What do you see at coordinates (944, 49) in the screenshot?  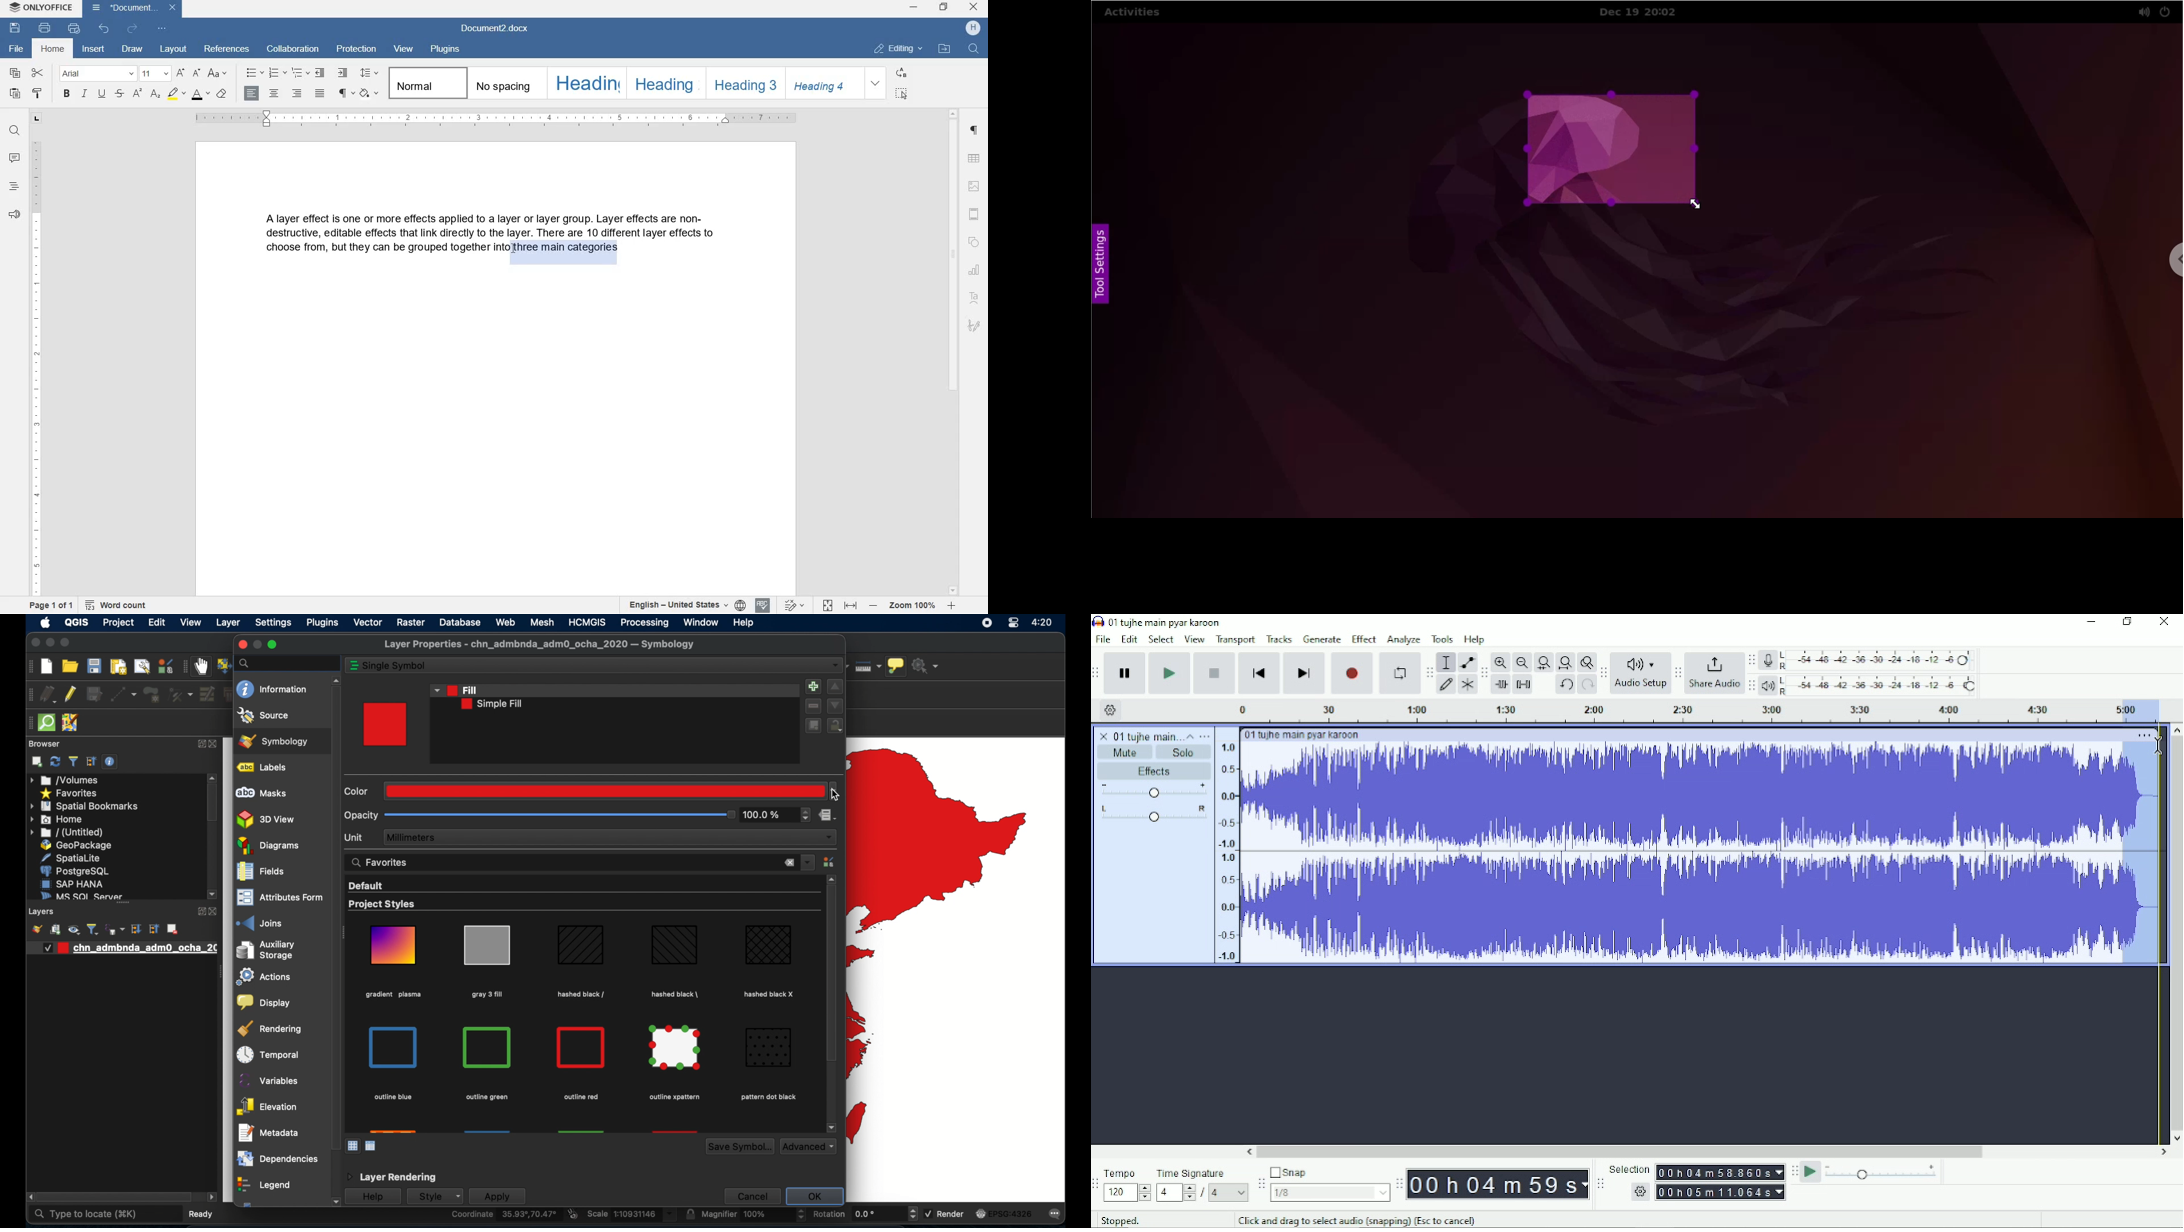 I see `open file locatio` at bounding box center [944, 49].